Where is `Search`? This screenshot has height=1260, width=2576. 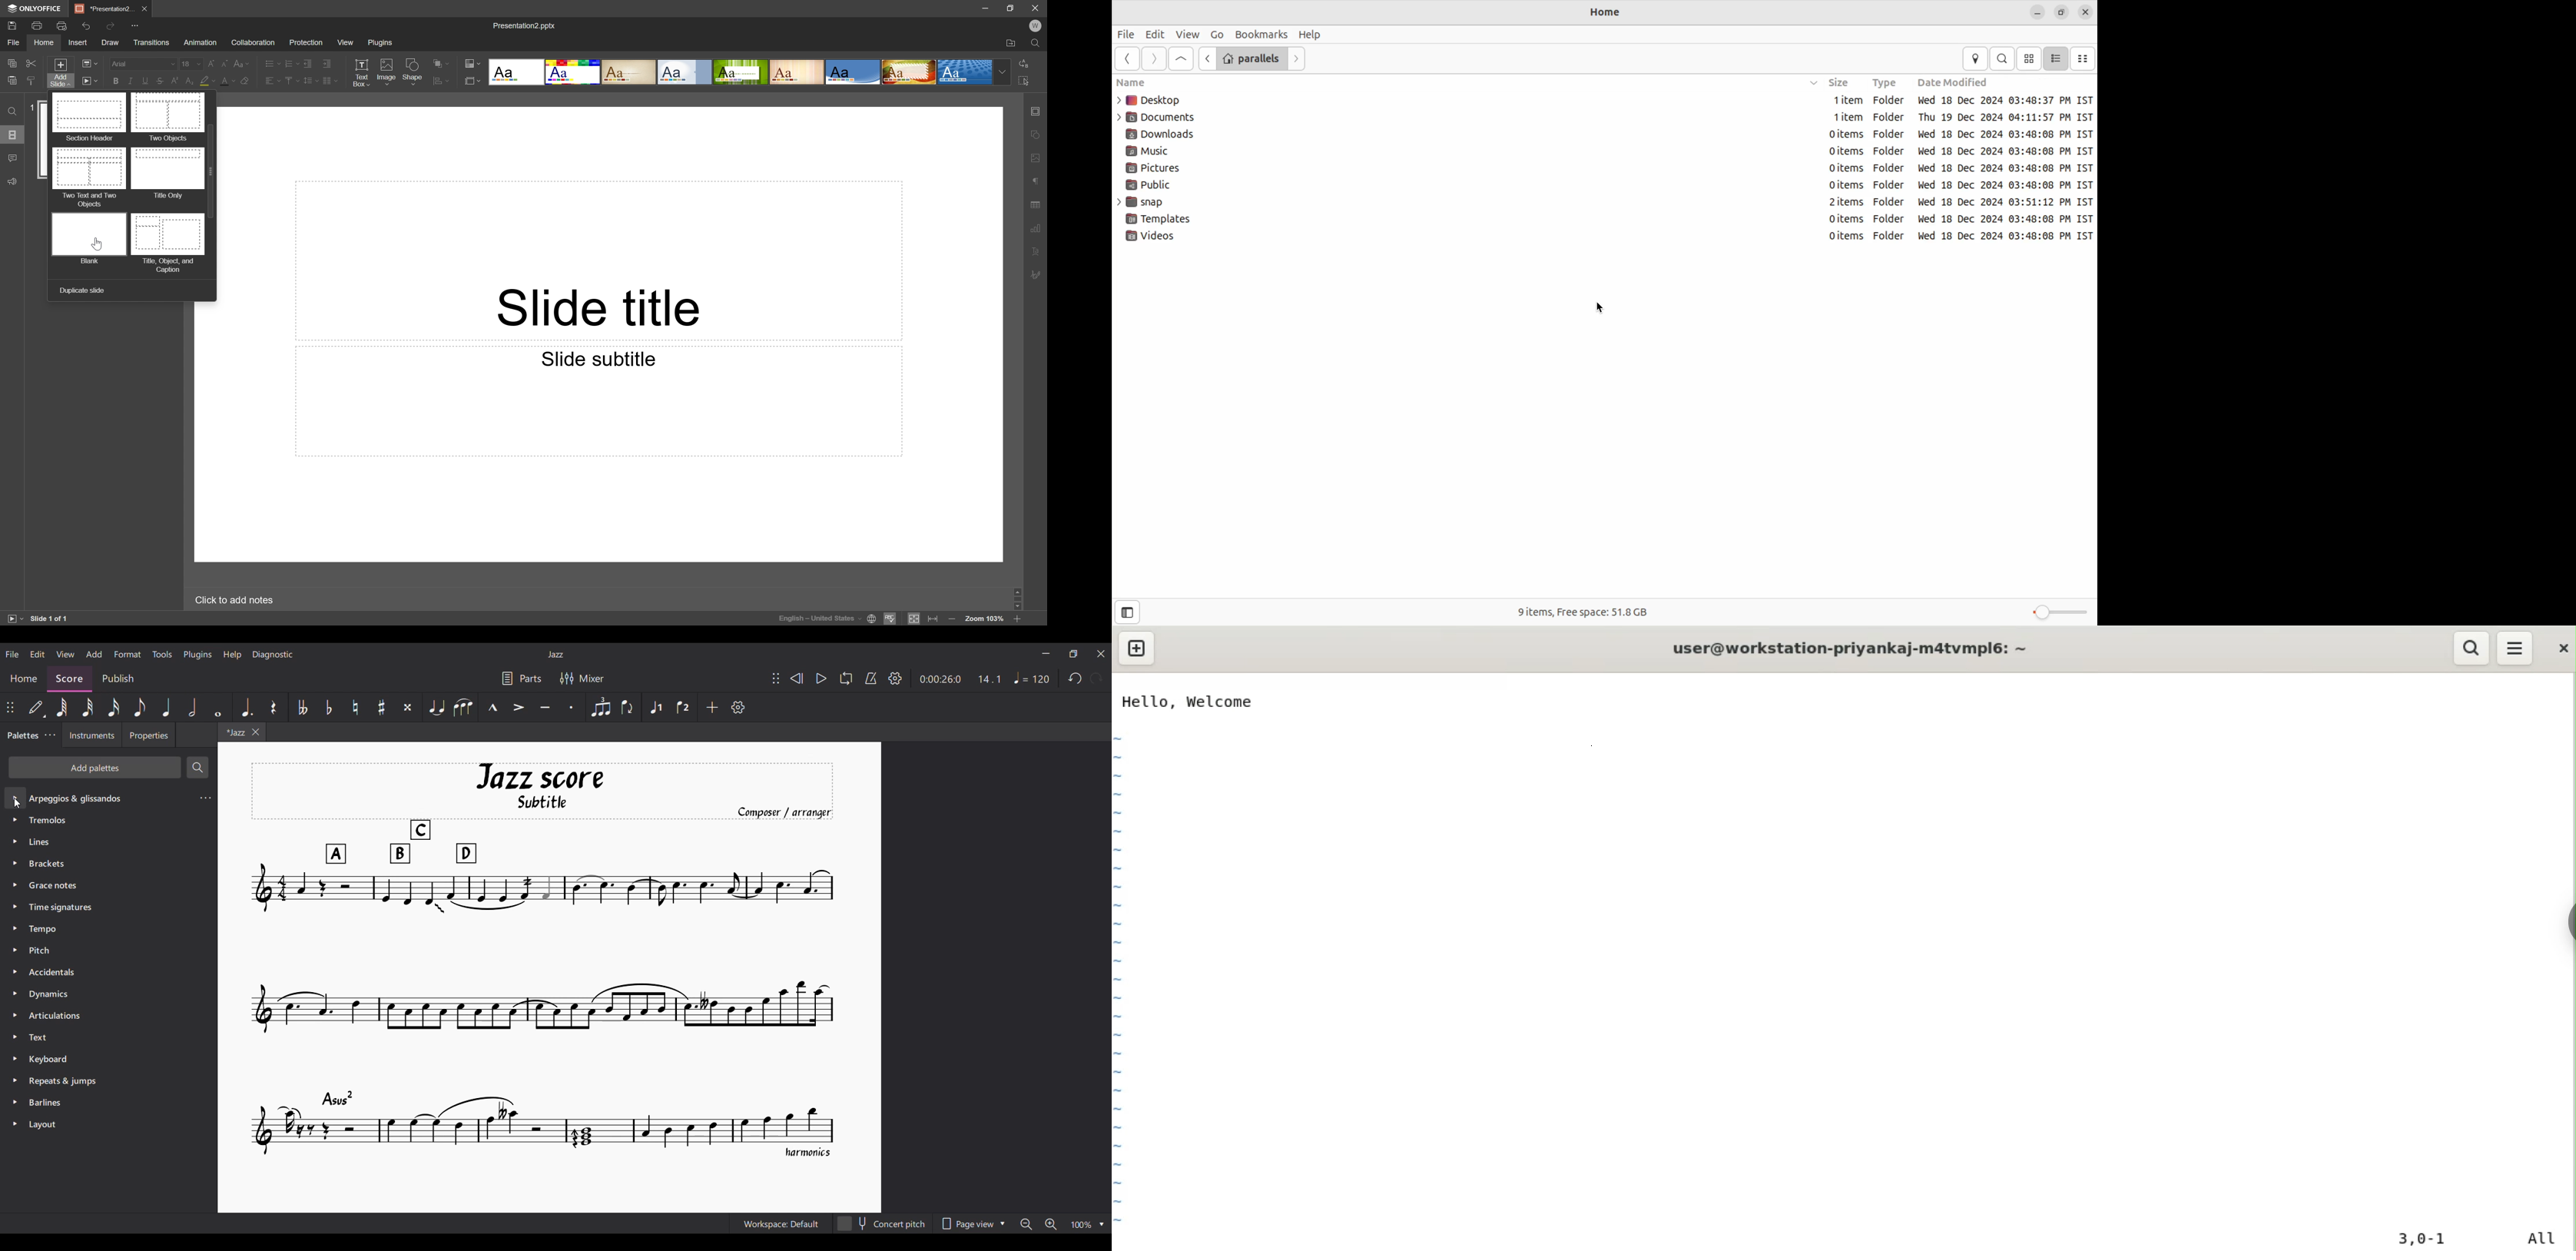
Search is located at coordinates (197, 767).